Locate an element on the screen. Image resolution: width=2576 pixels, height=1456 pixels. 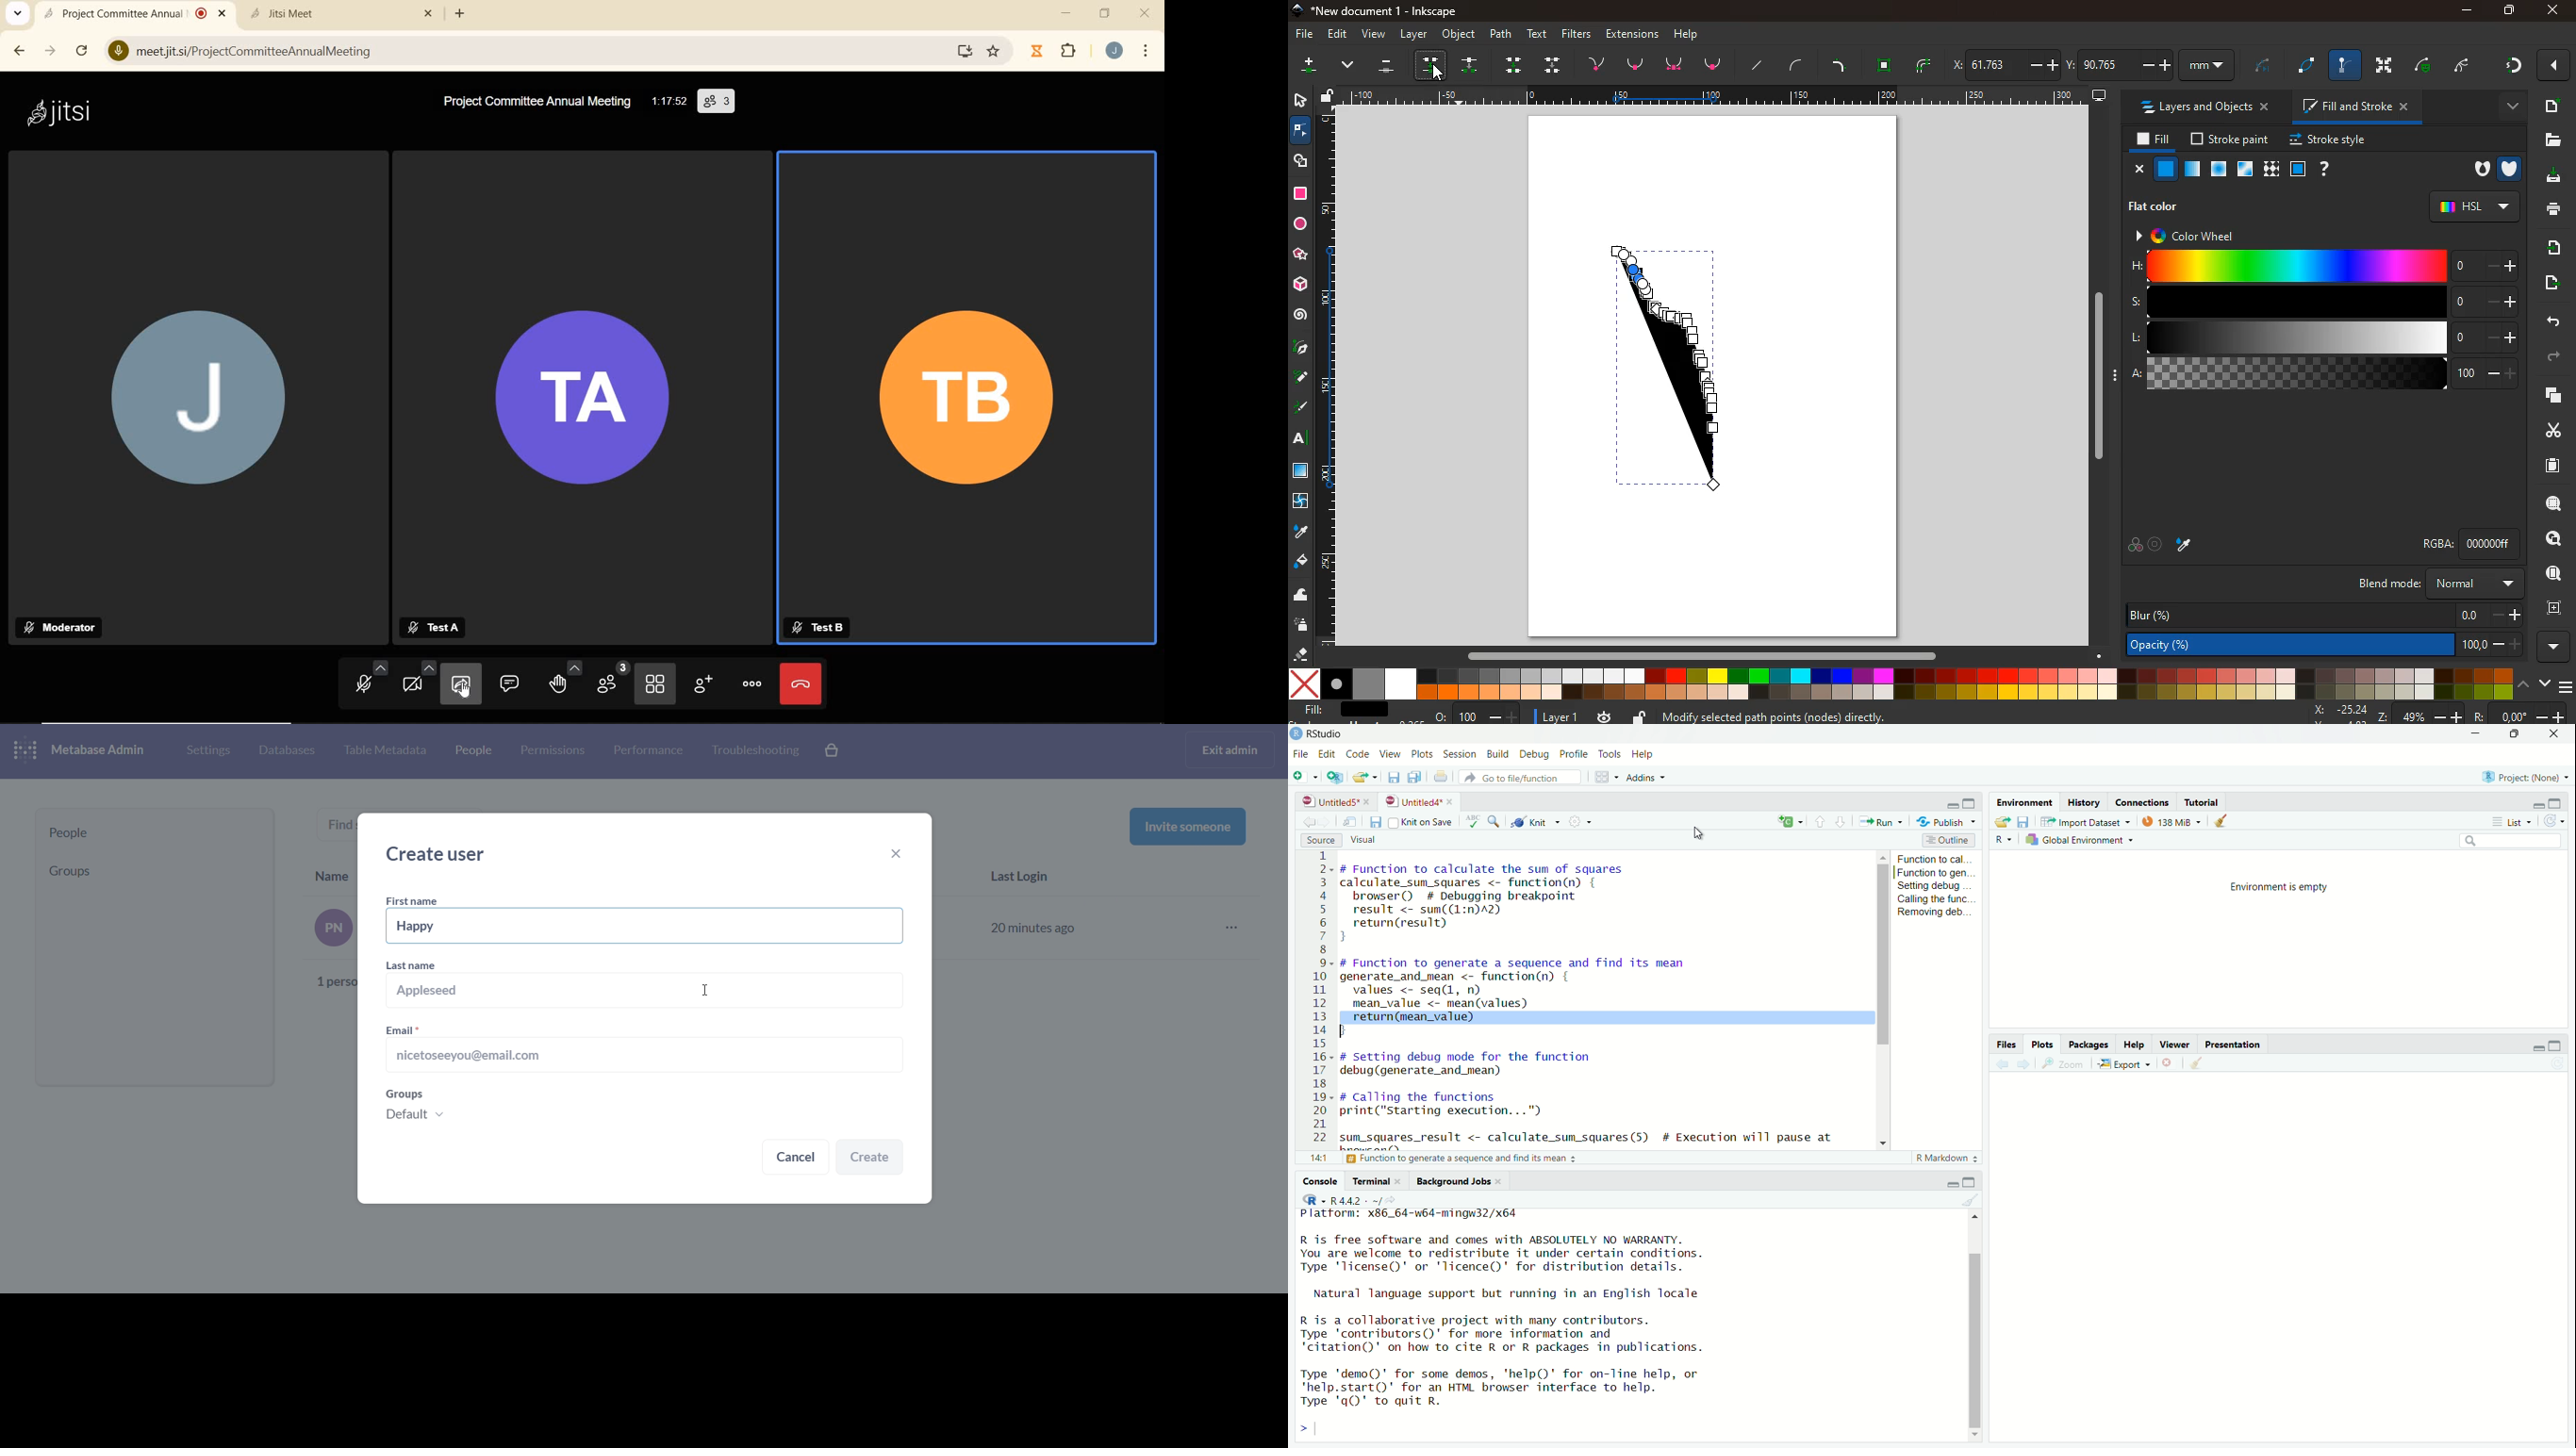
line is located at coordinates (1841, 64).